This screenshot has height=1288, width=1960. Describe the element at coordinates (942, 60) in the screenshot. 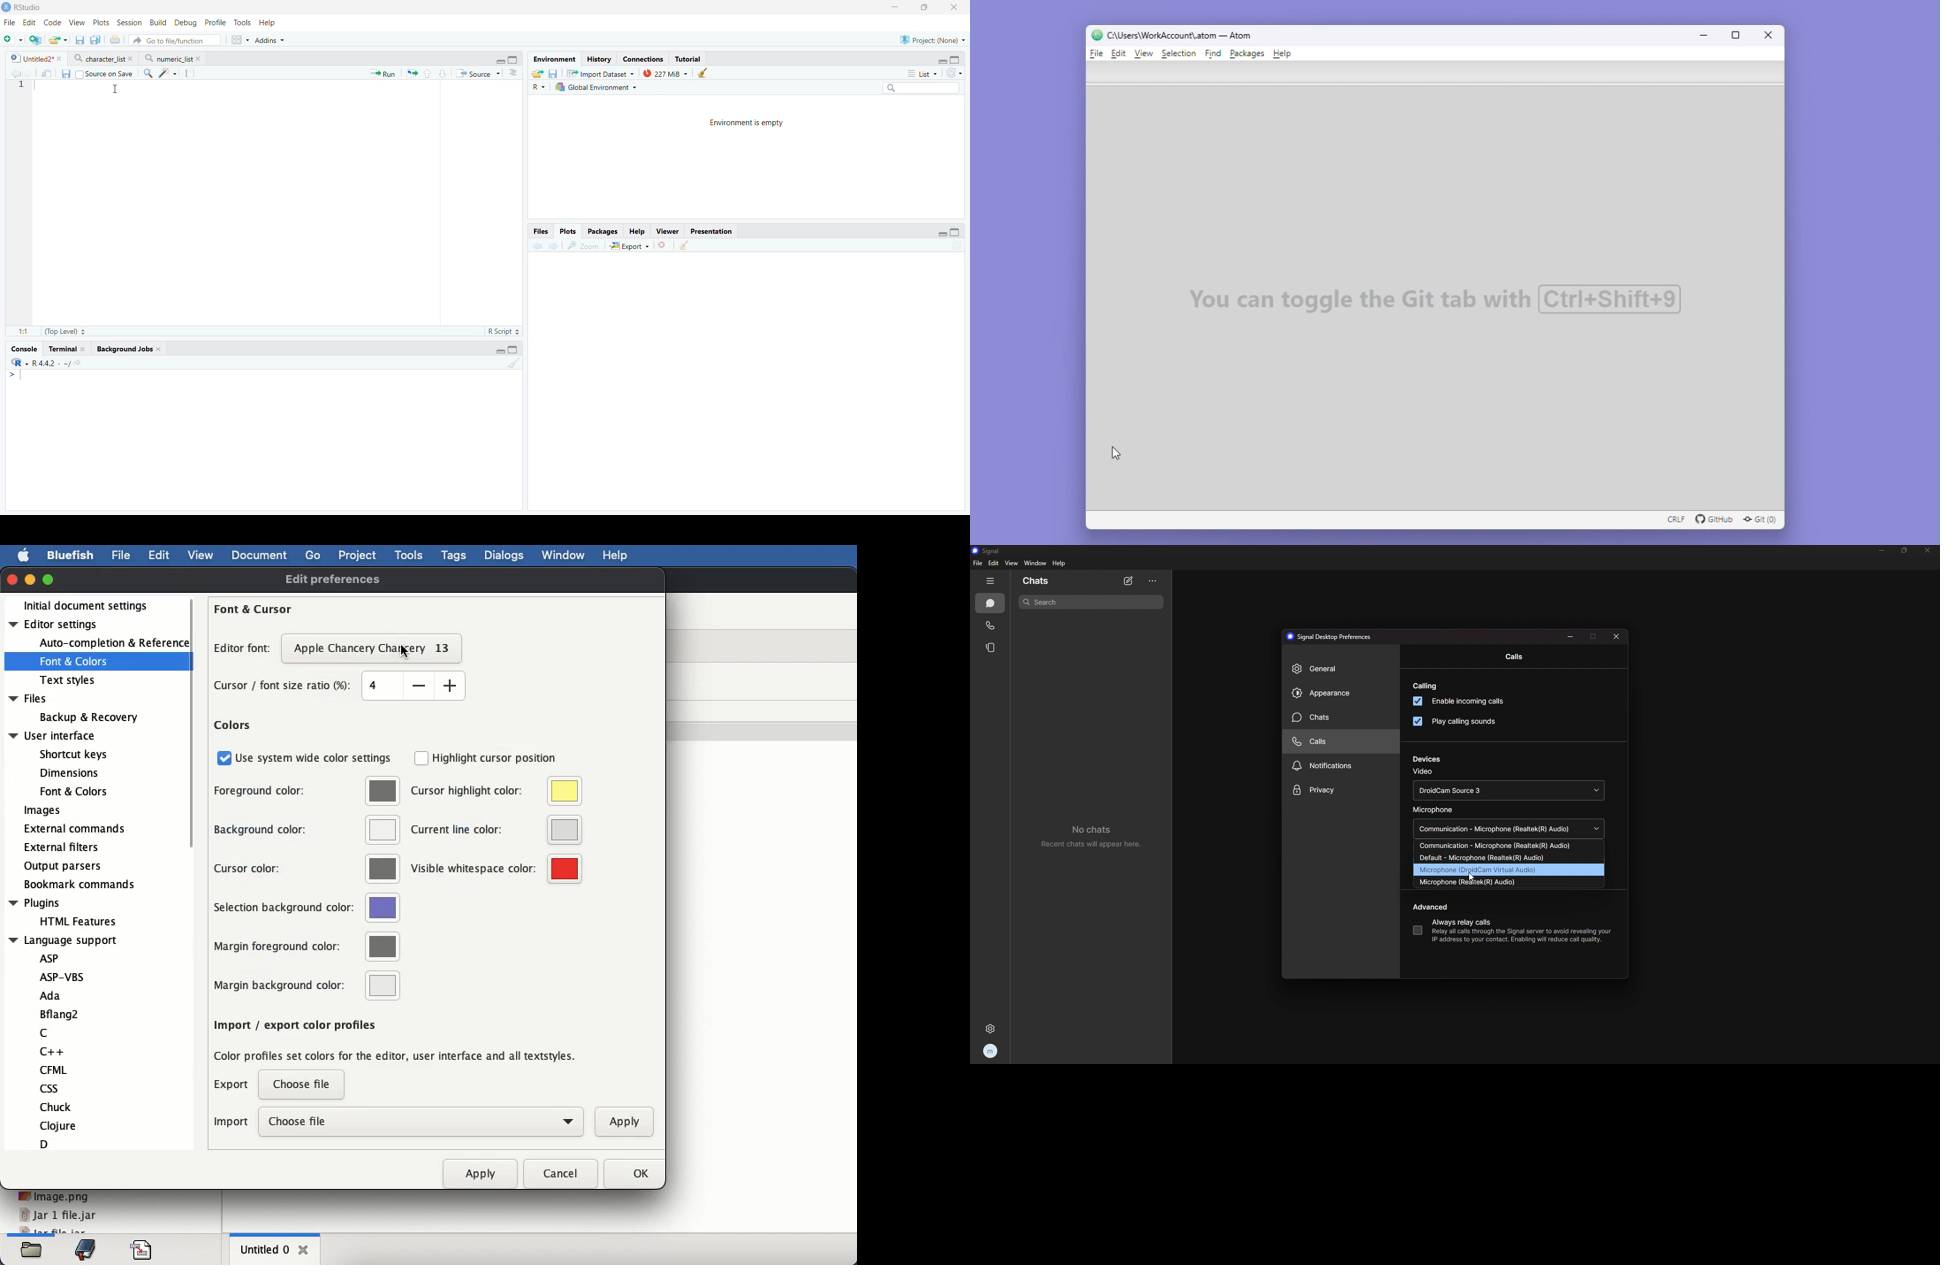

I see `Hide` at that location.